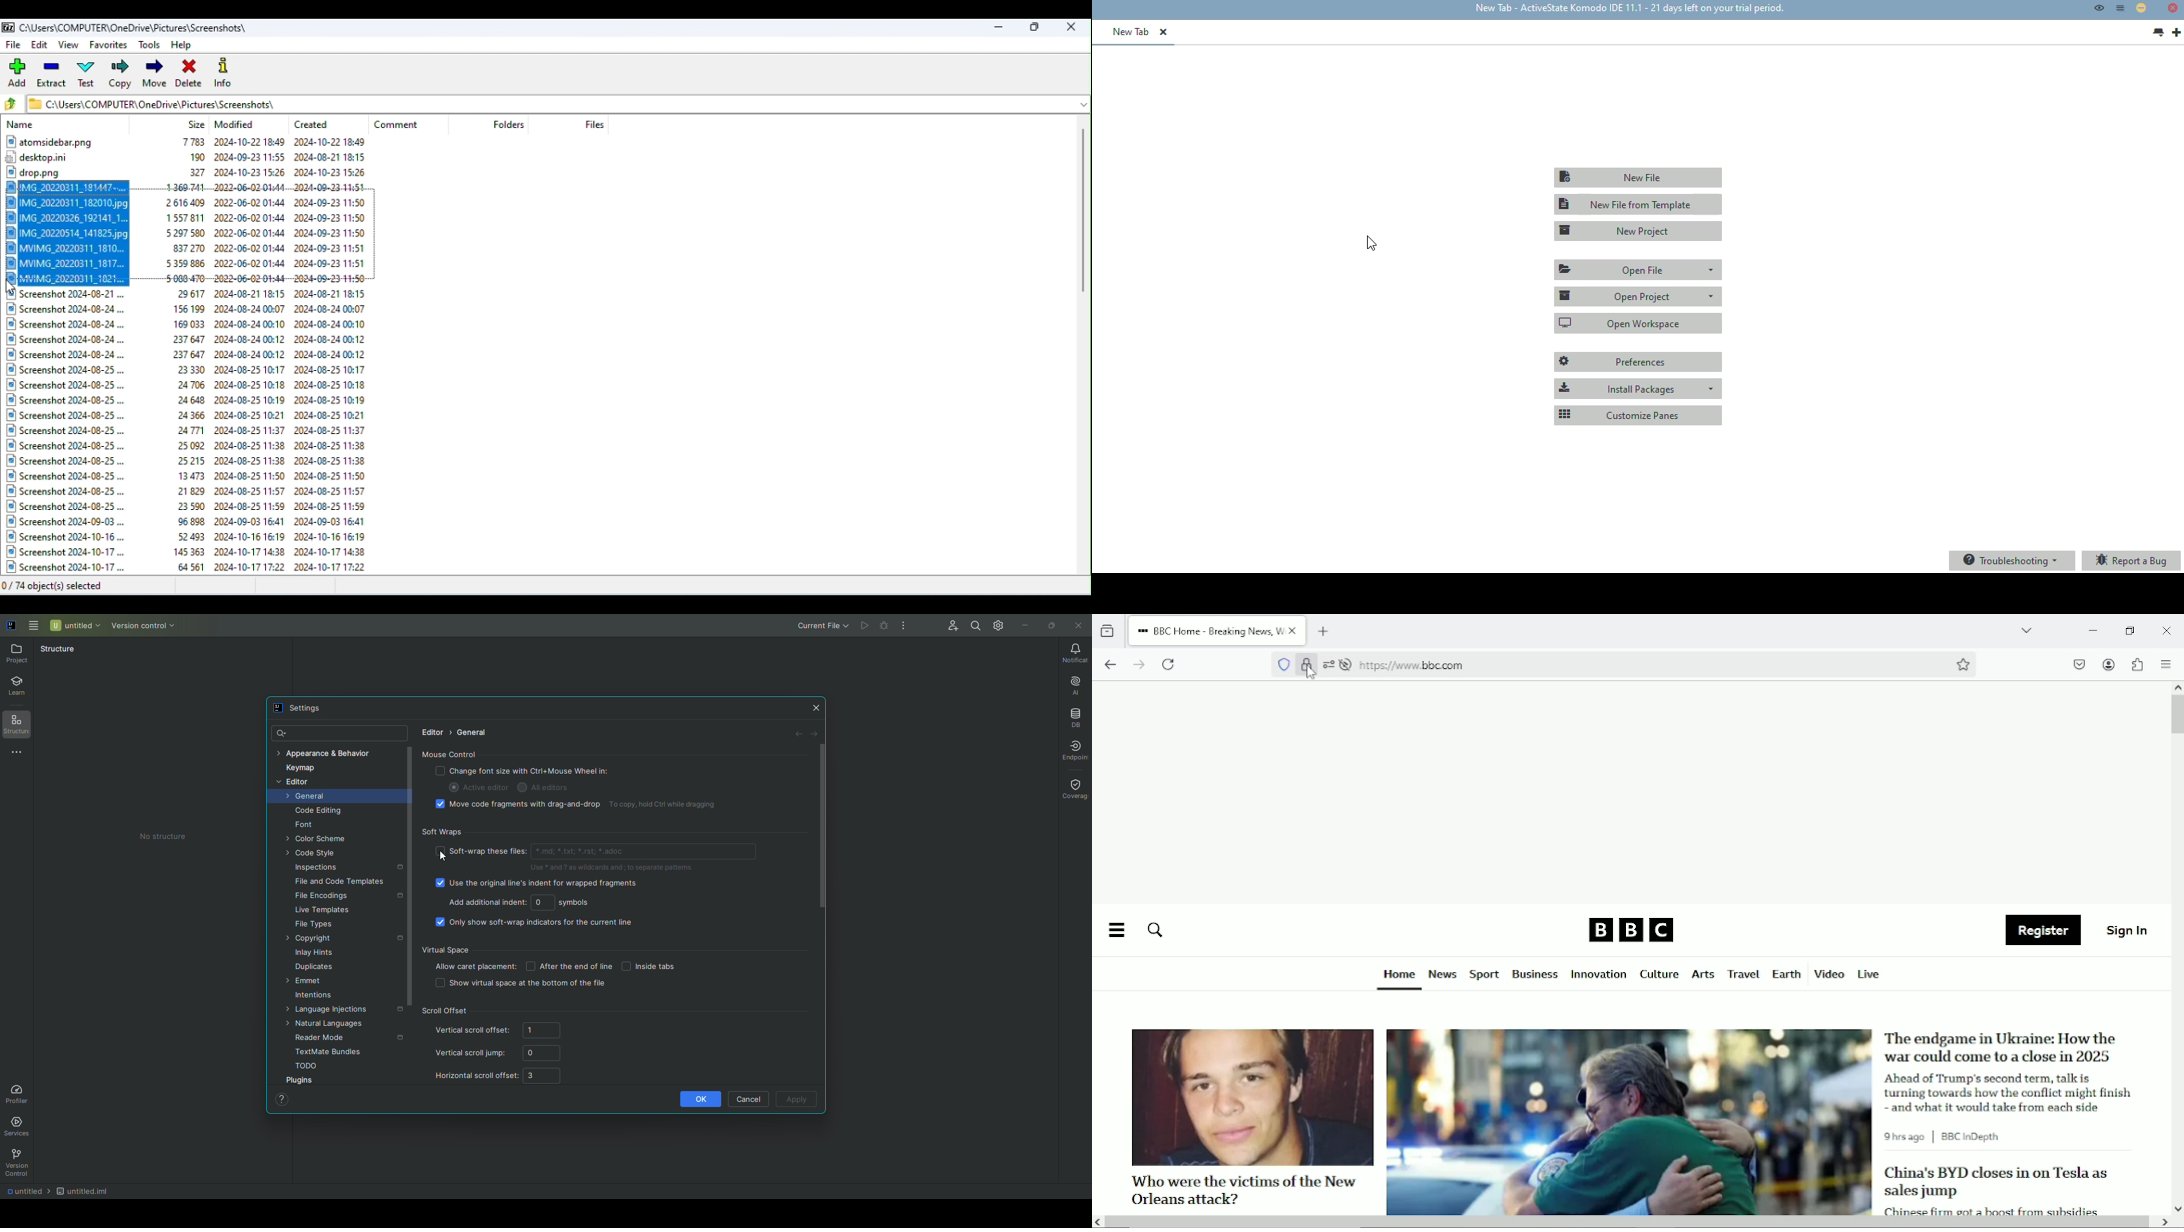 Image resolution: width=2184 pixels, height=1232 pixels. I want to click on new file, so click(1637, 177).